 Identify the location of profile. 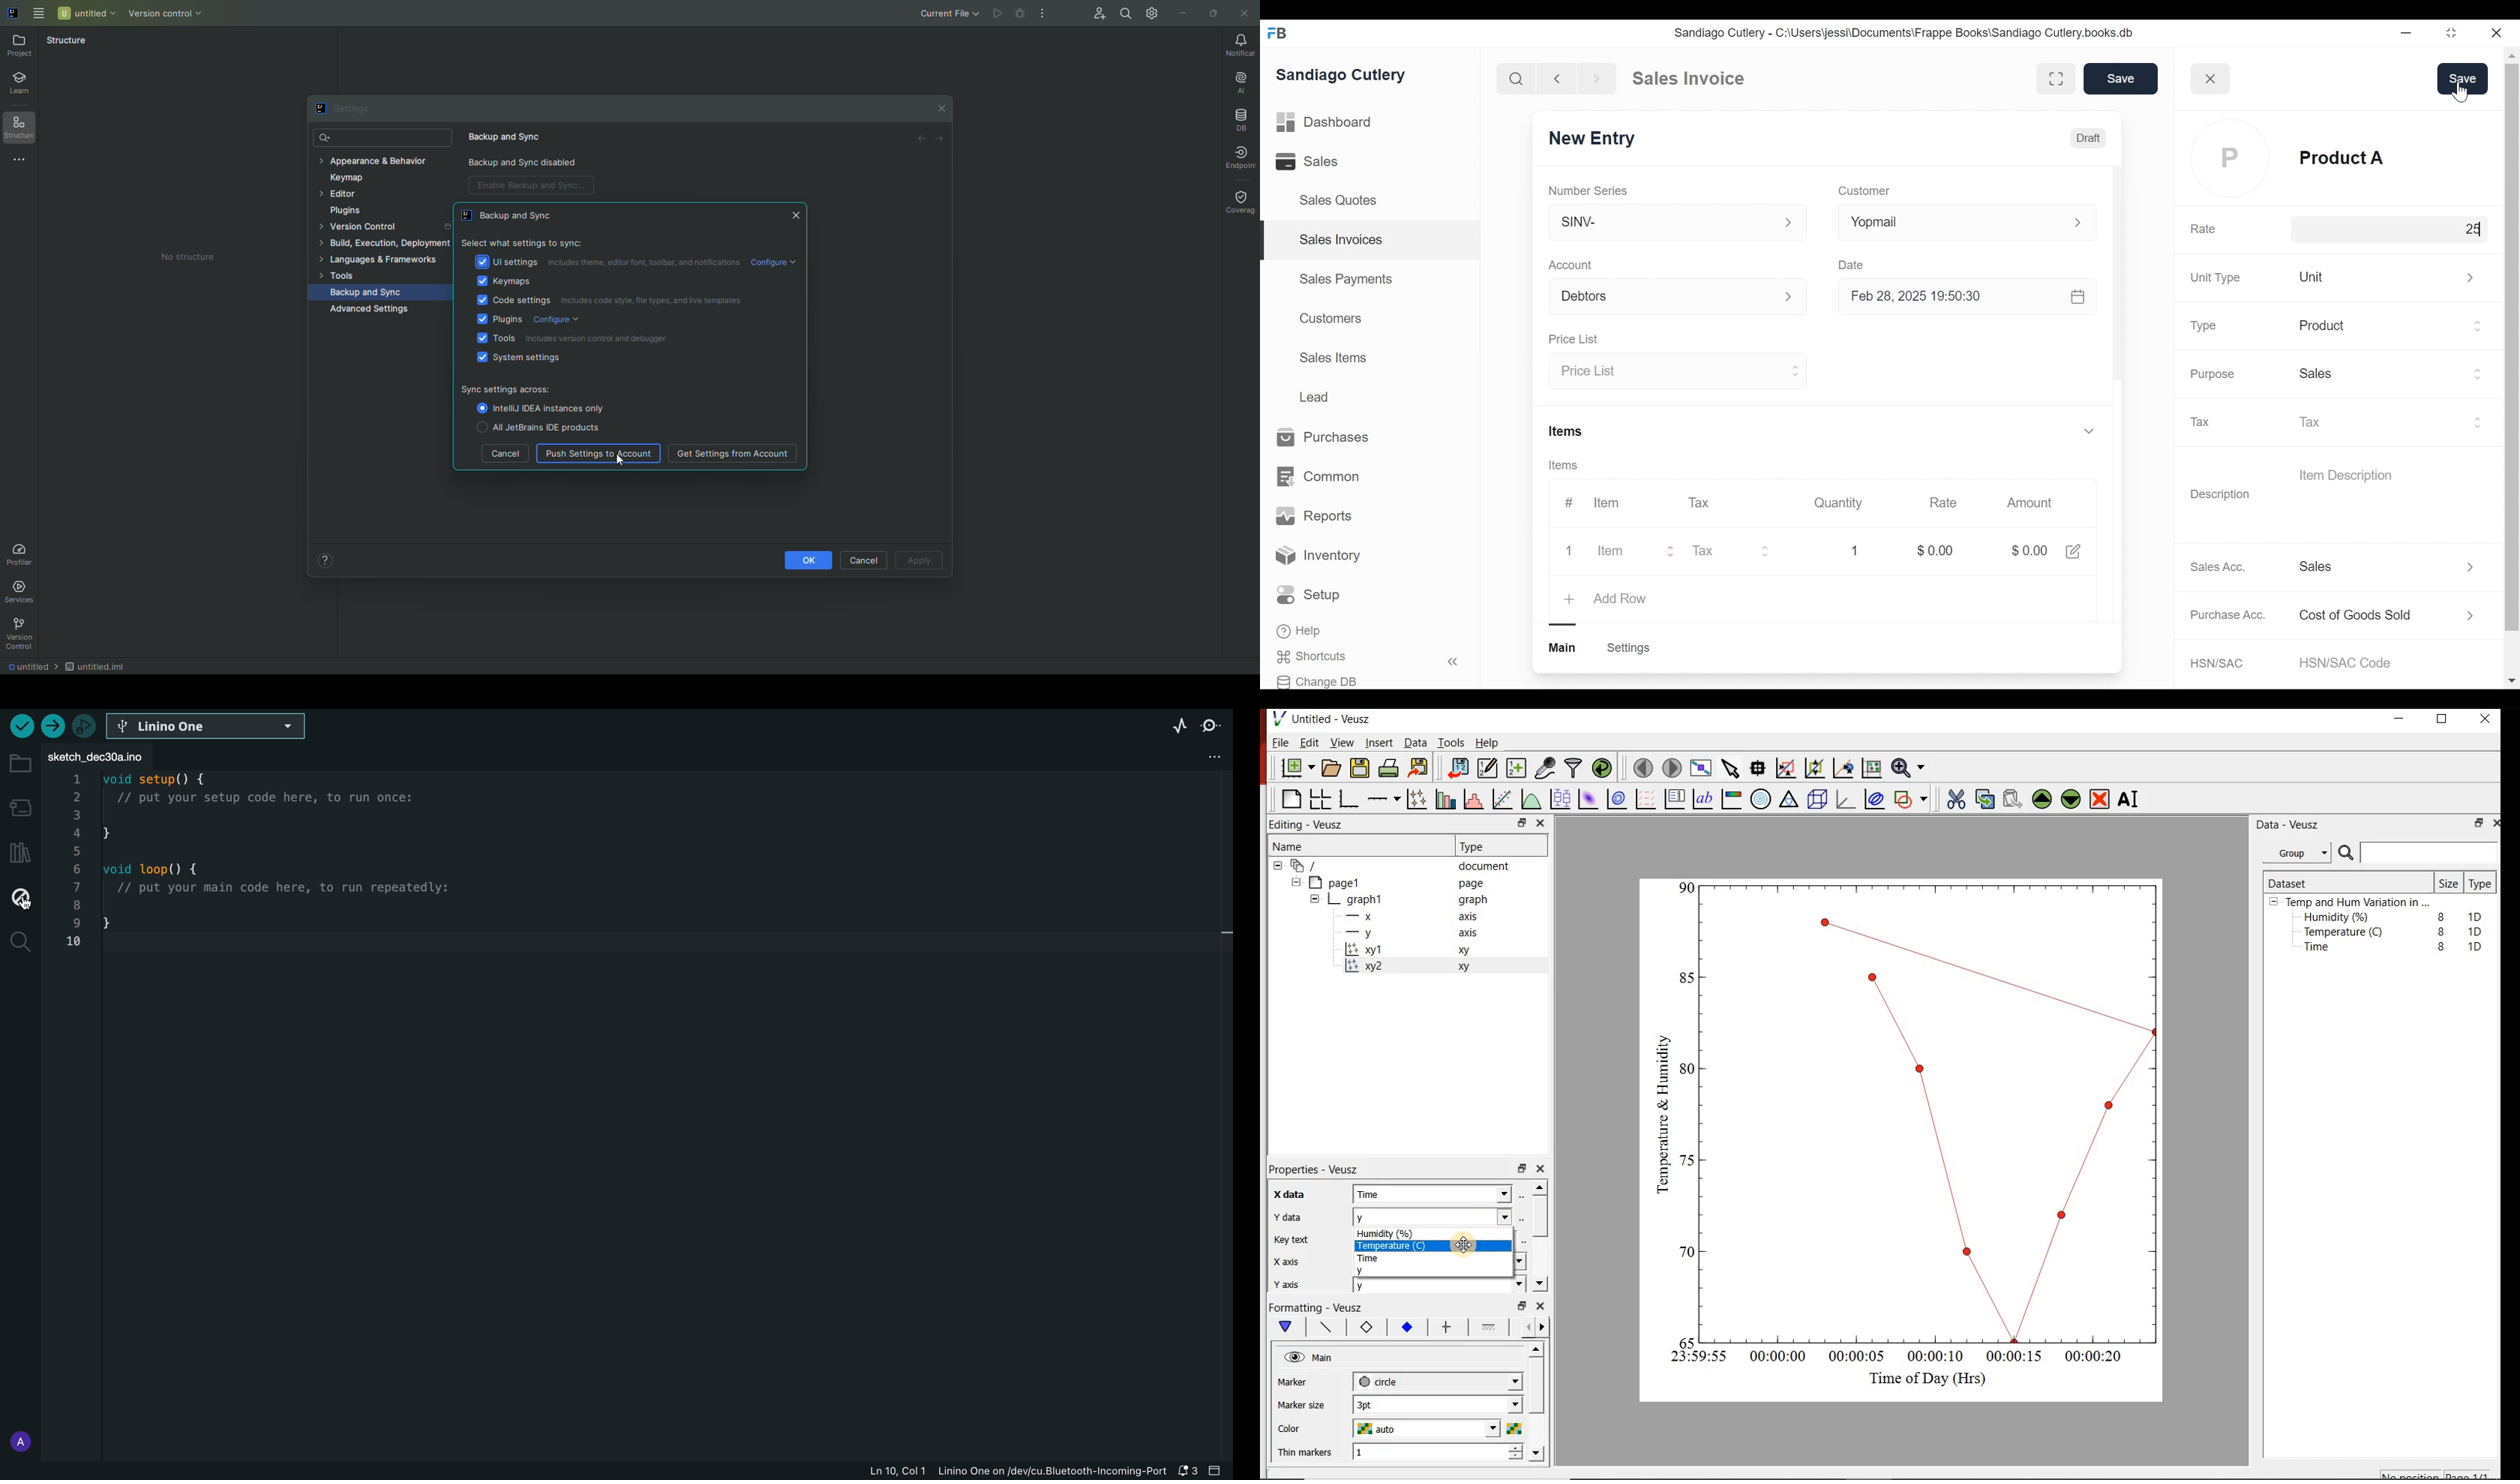
(2233, 159).